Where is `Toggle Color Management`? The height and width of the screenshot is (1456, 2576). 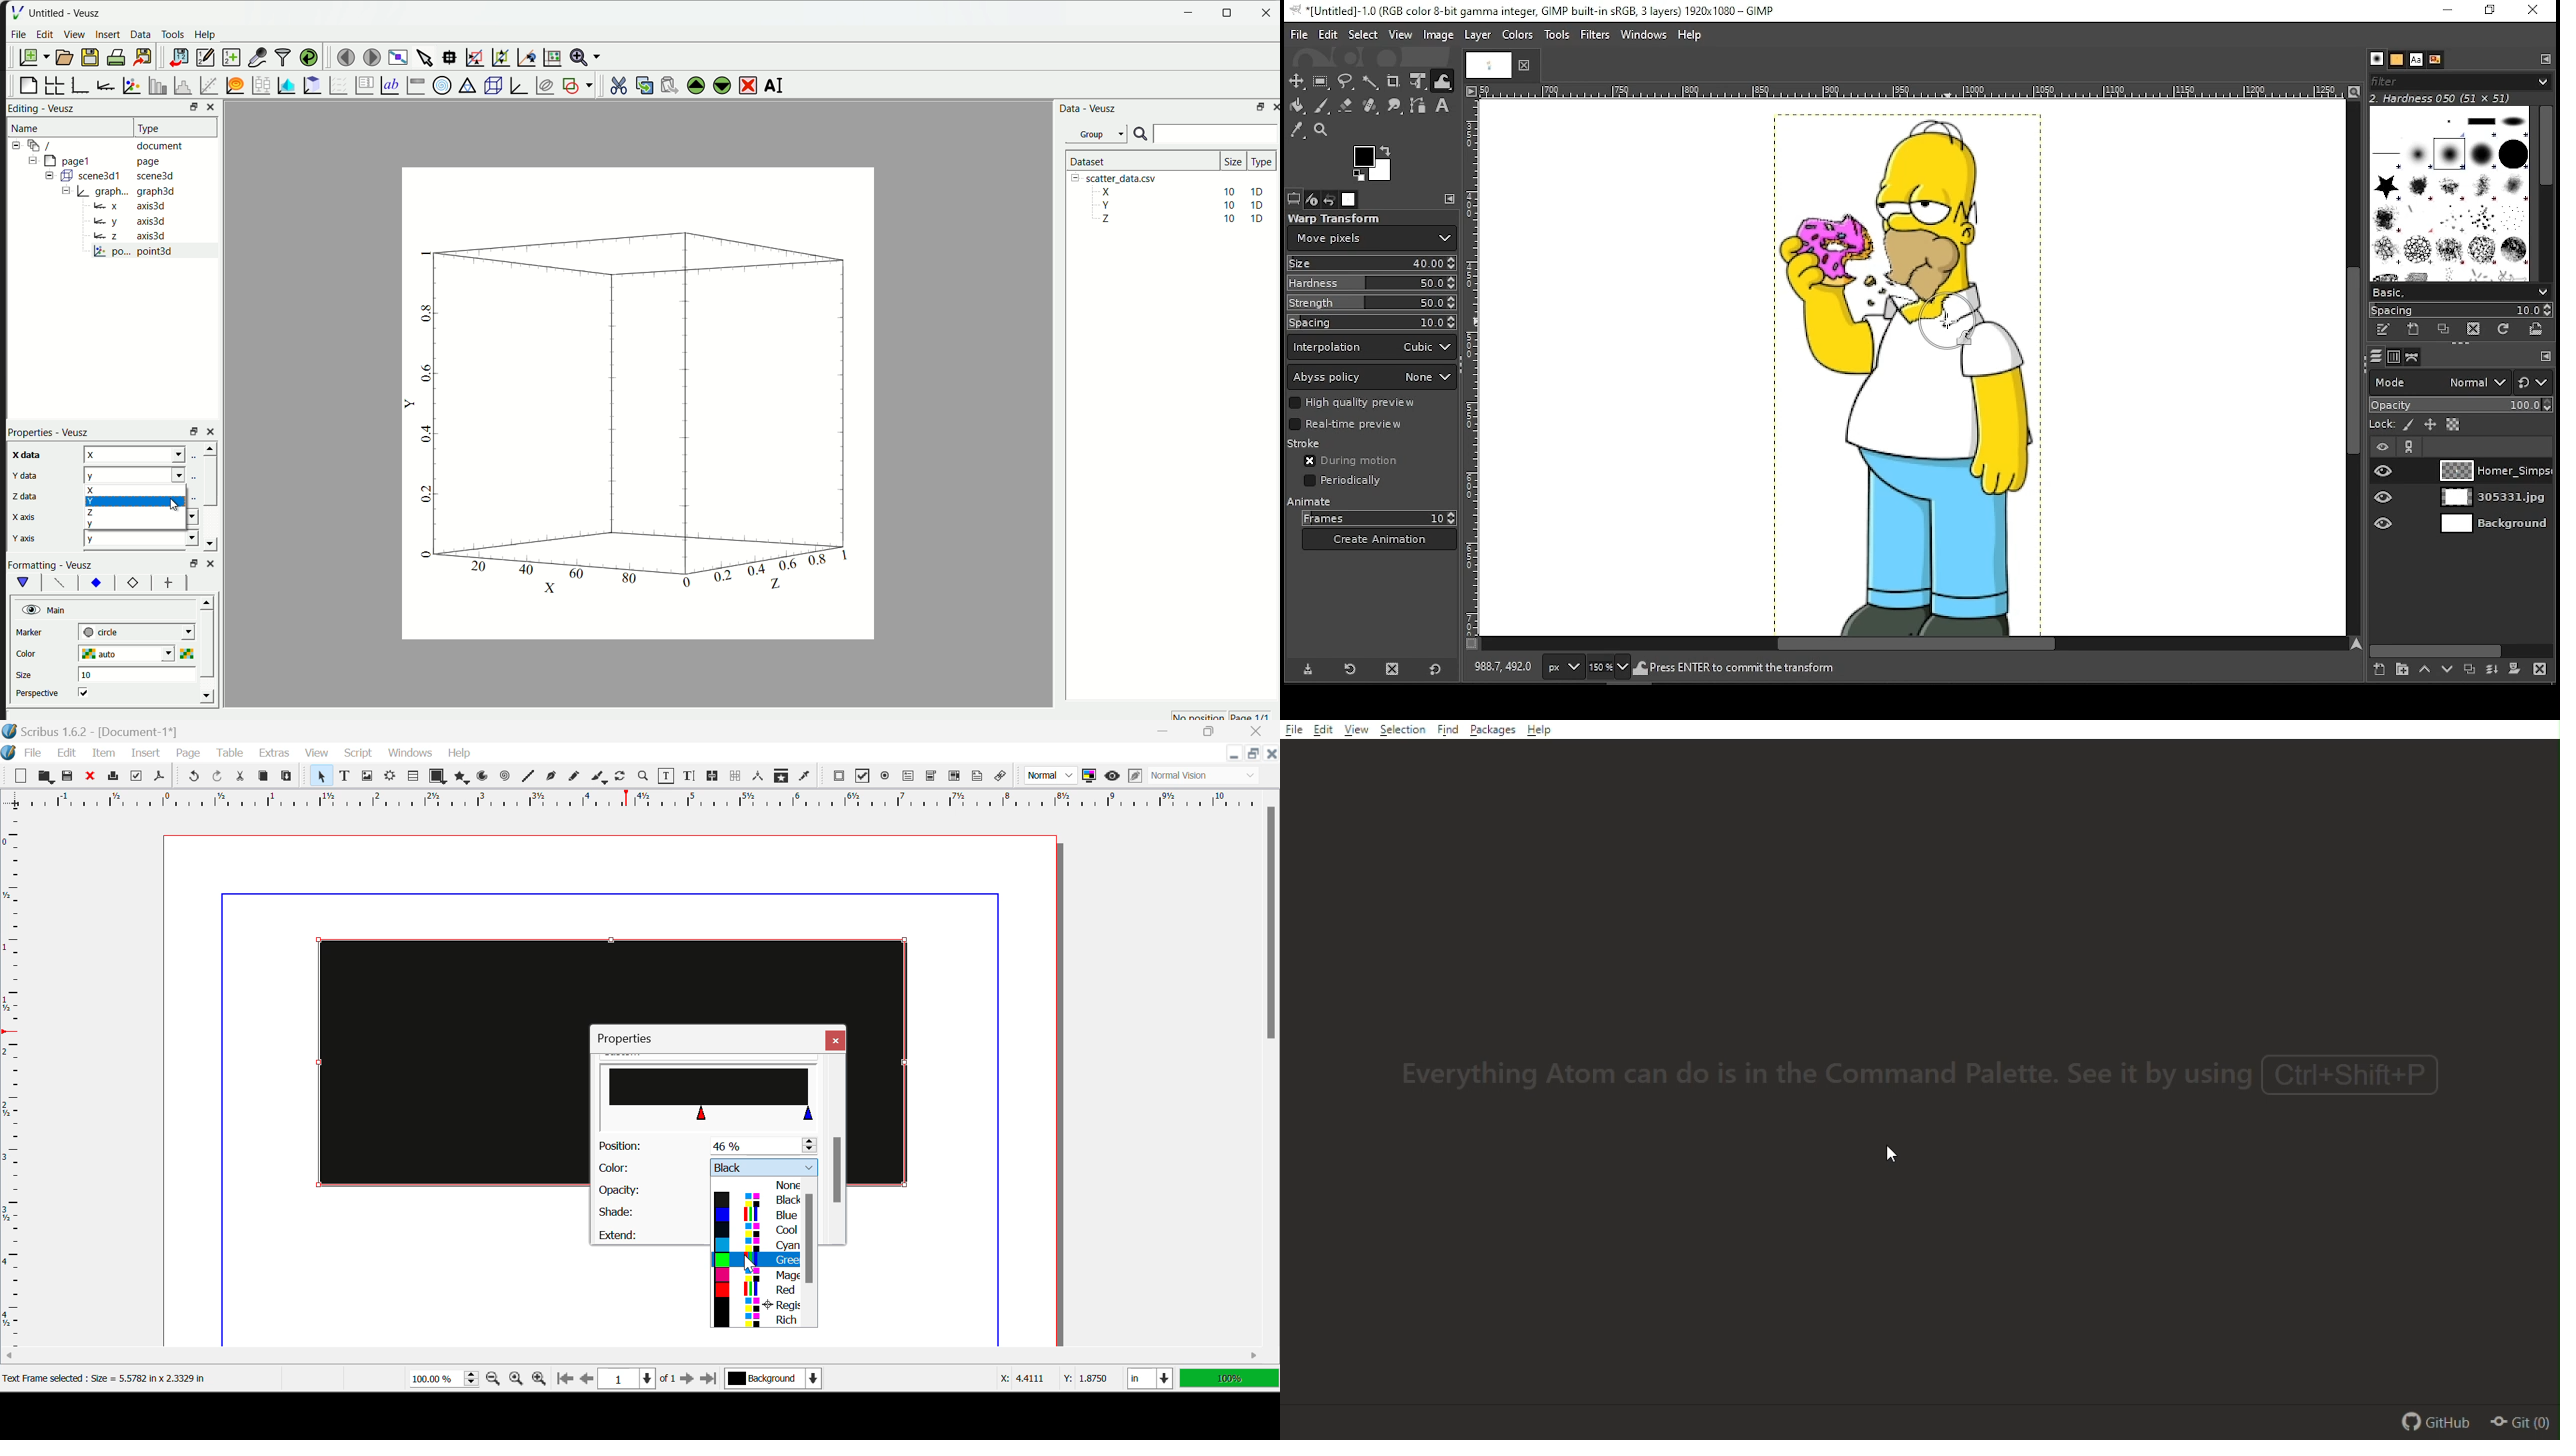
Toggle Color Management is located at coordinates (1089, 776).